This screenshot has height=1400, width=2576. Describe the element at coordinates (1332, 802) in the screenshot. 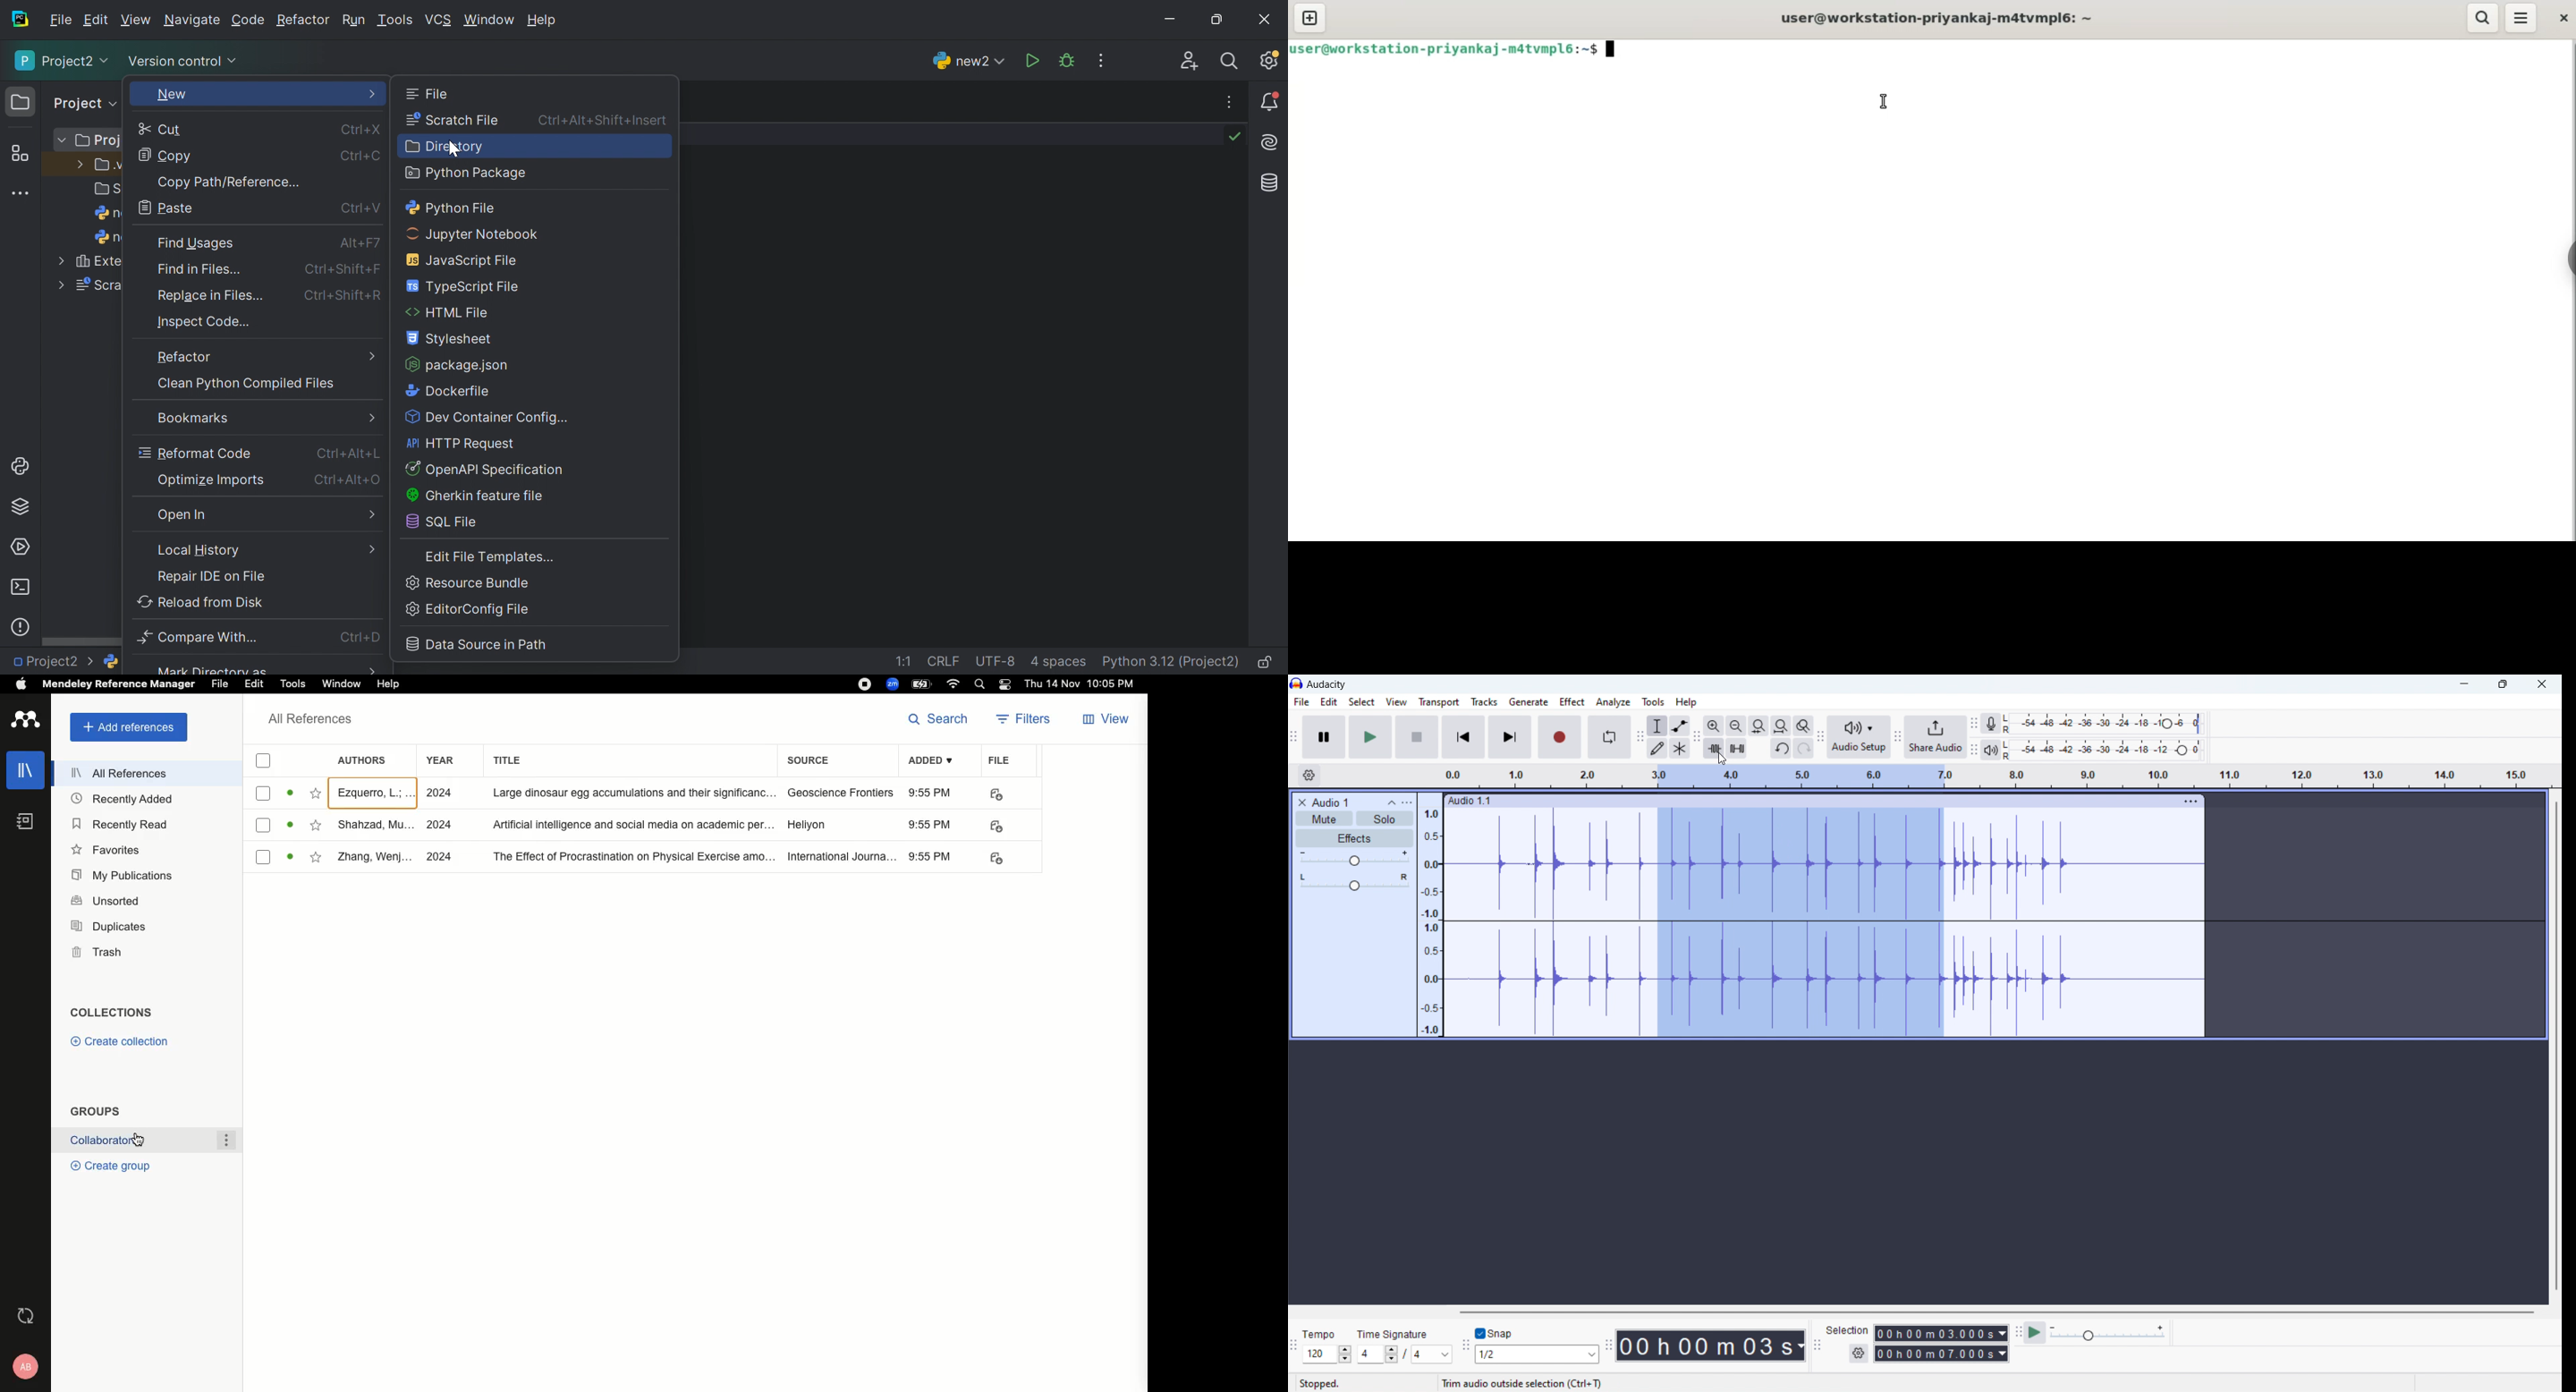

I see `title` at that location.